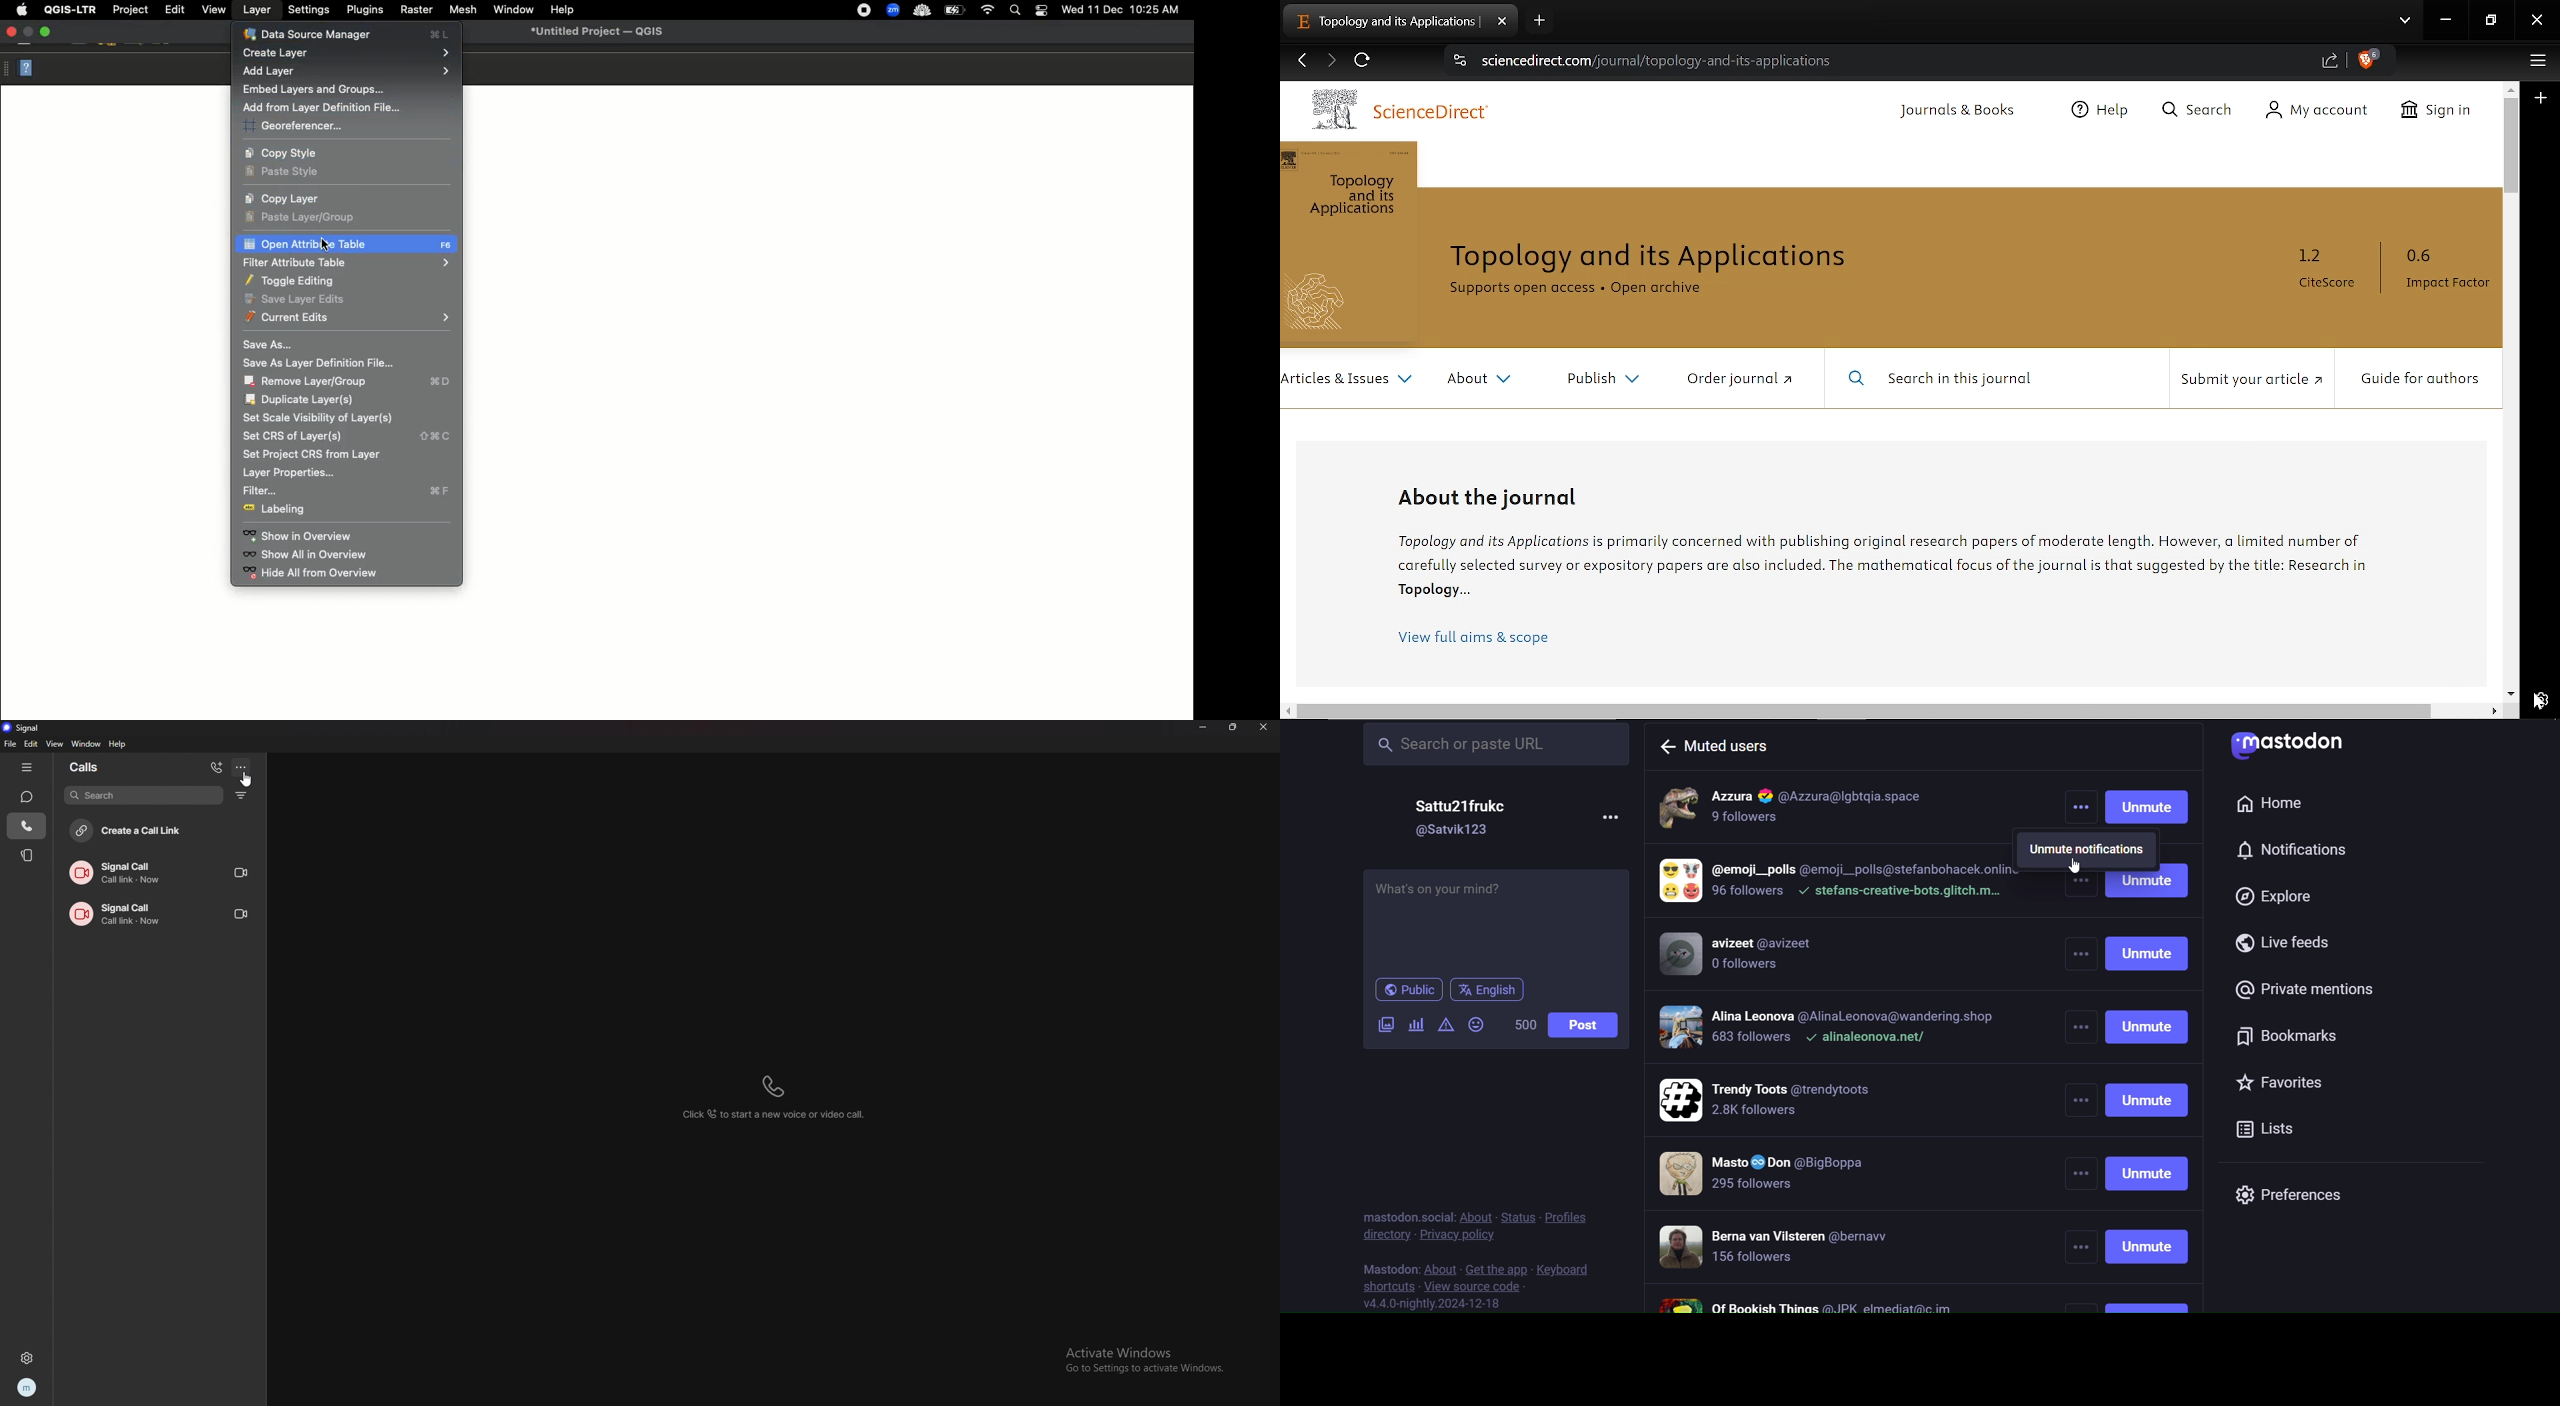  I want to click on Close current tab, so click(1503, 20).